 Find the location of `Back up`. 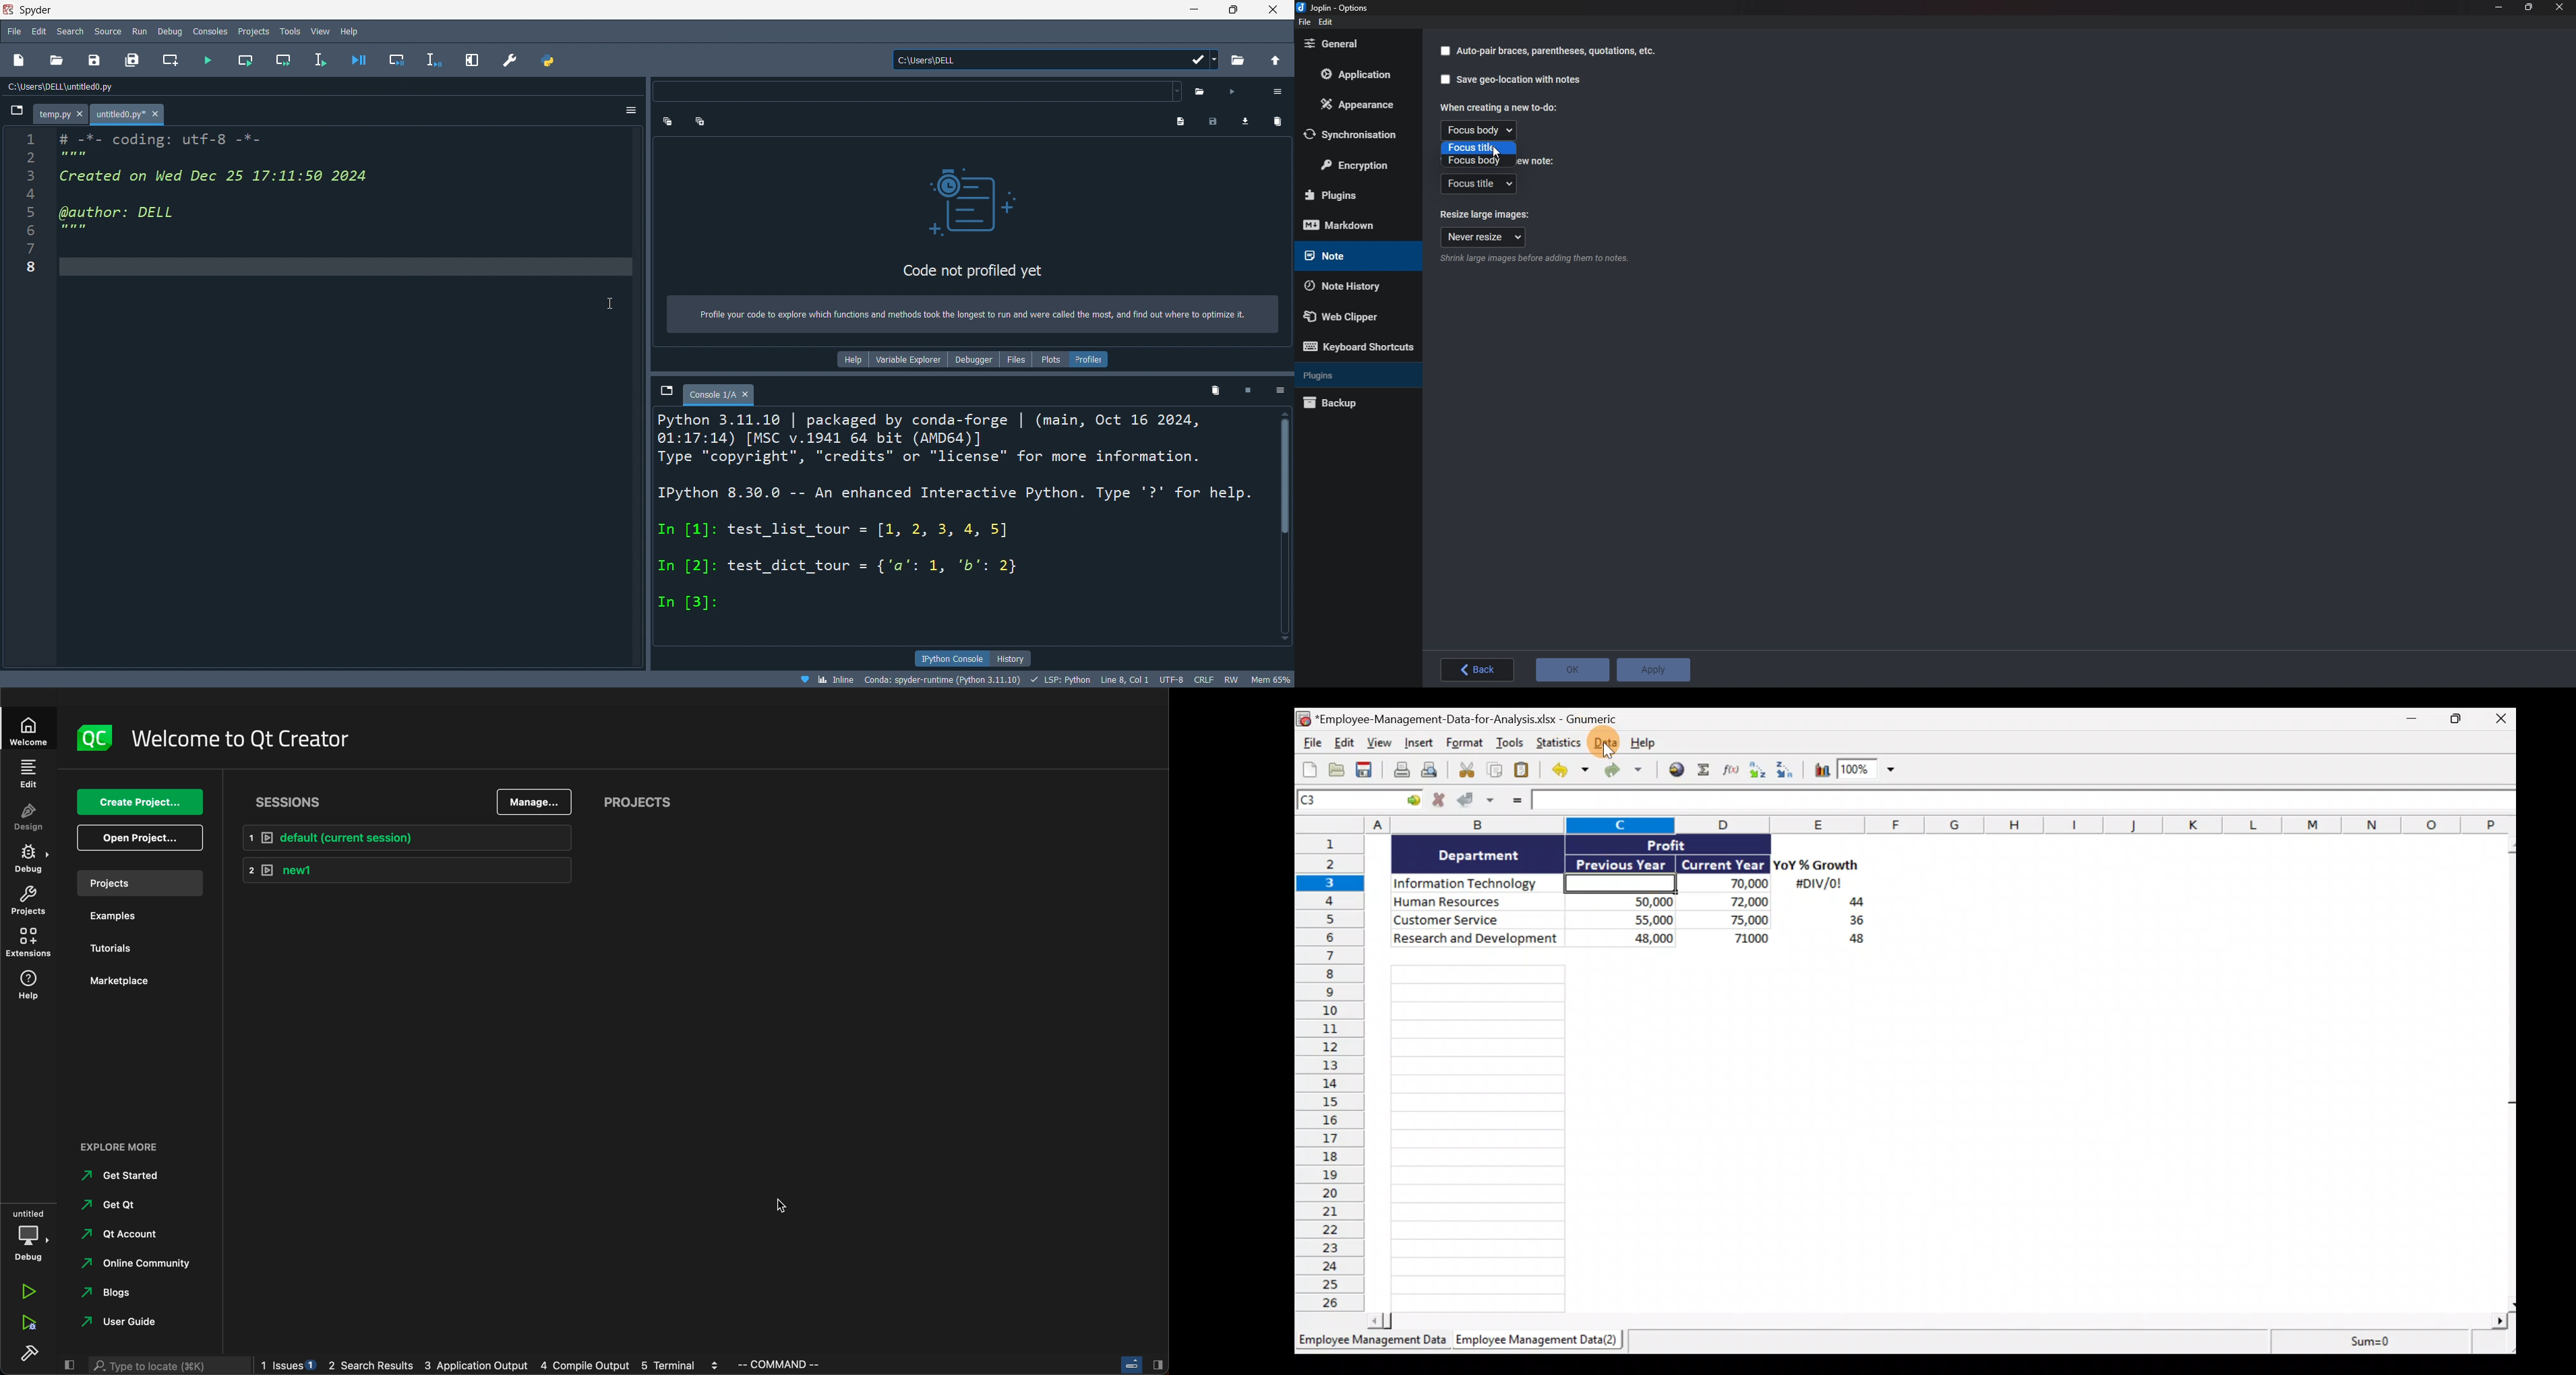

Back up is located at coordinates (1352, 402).